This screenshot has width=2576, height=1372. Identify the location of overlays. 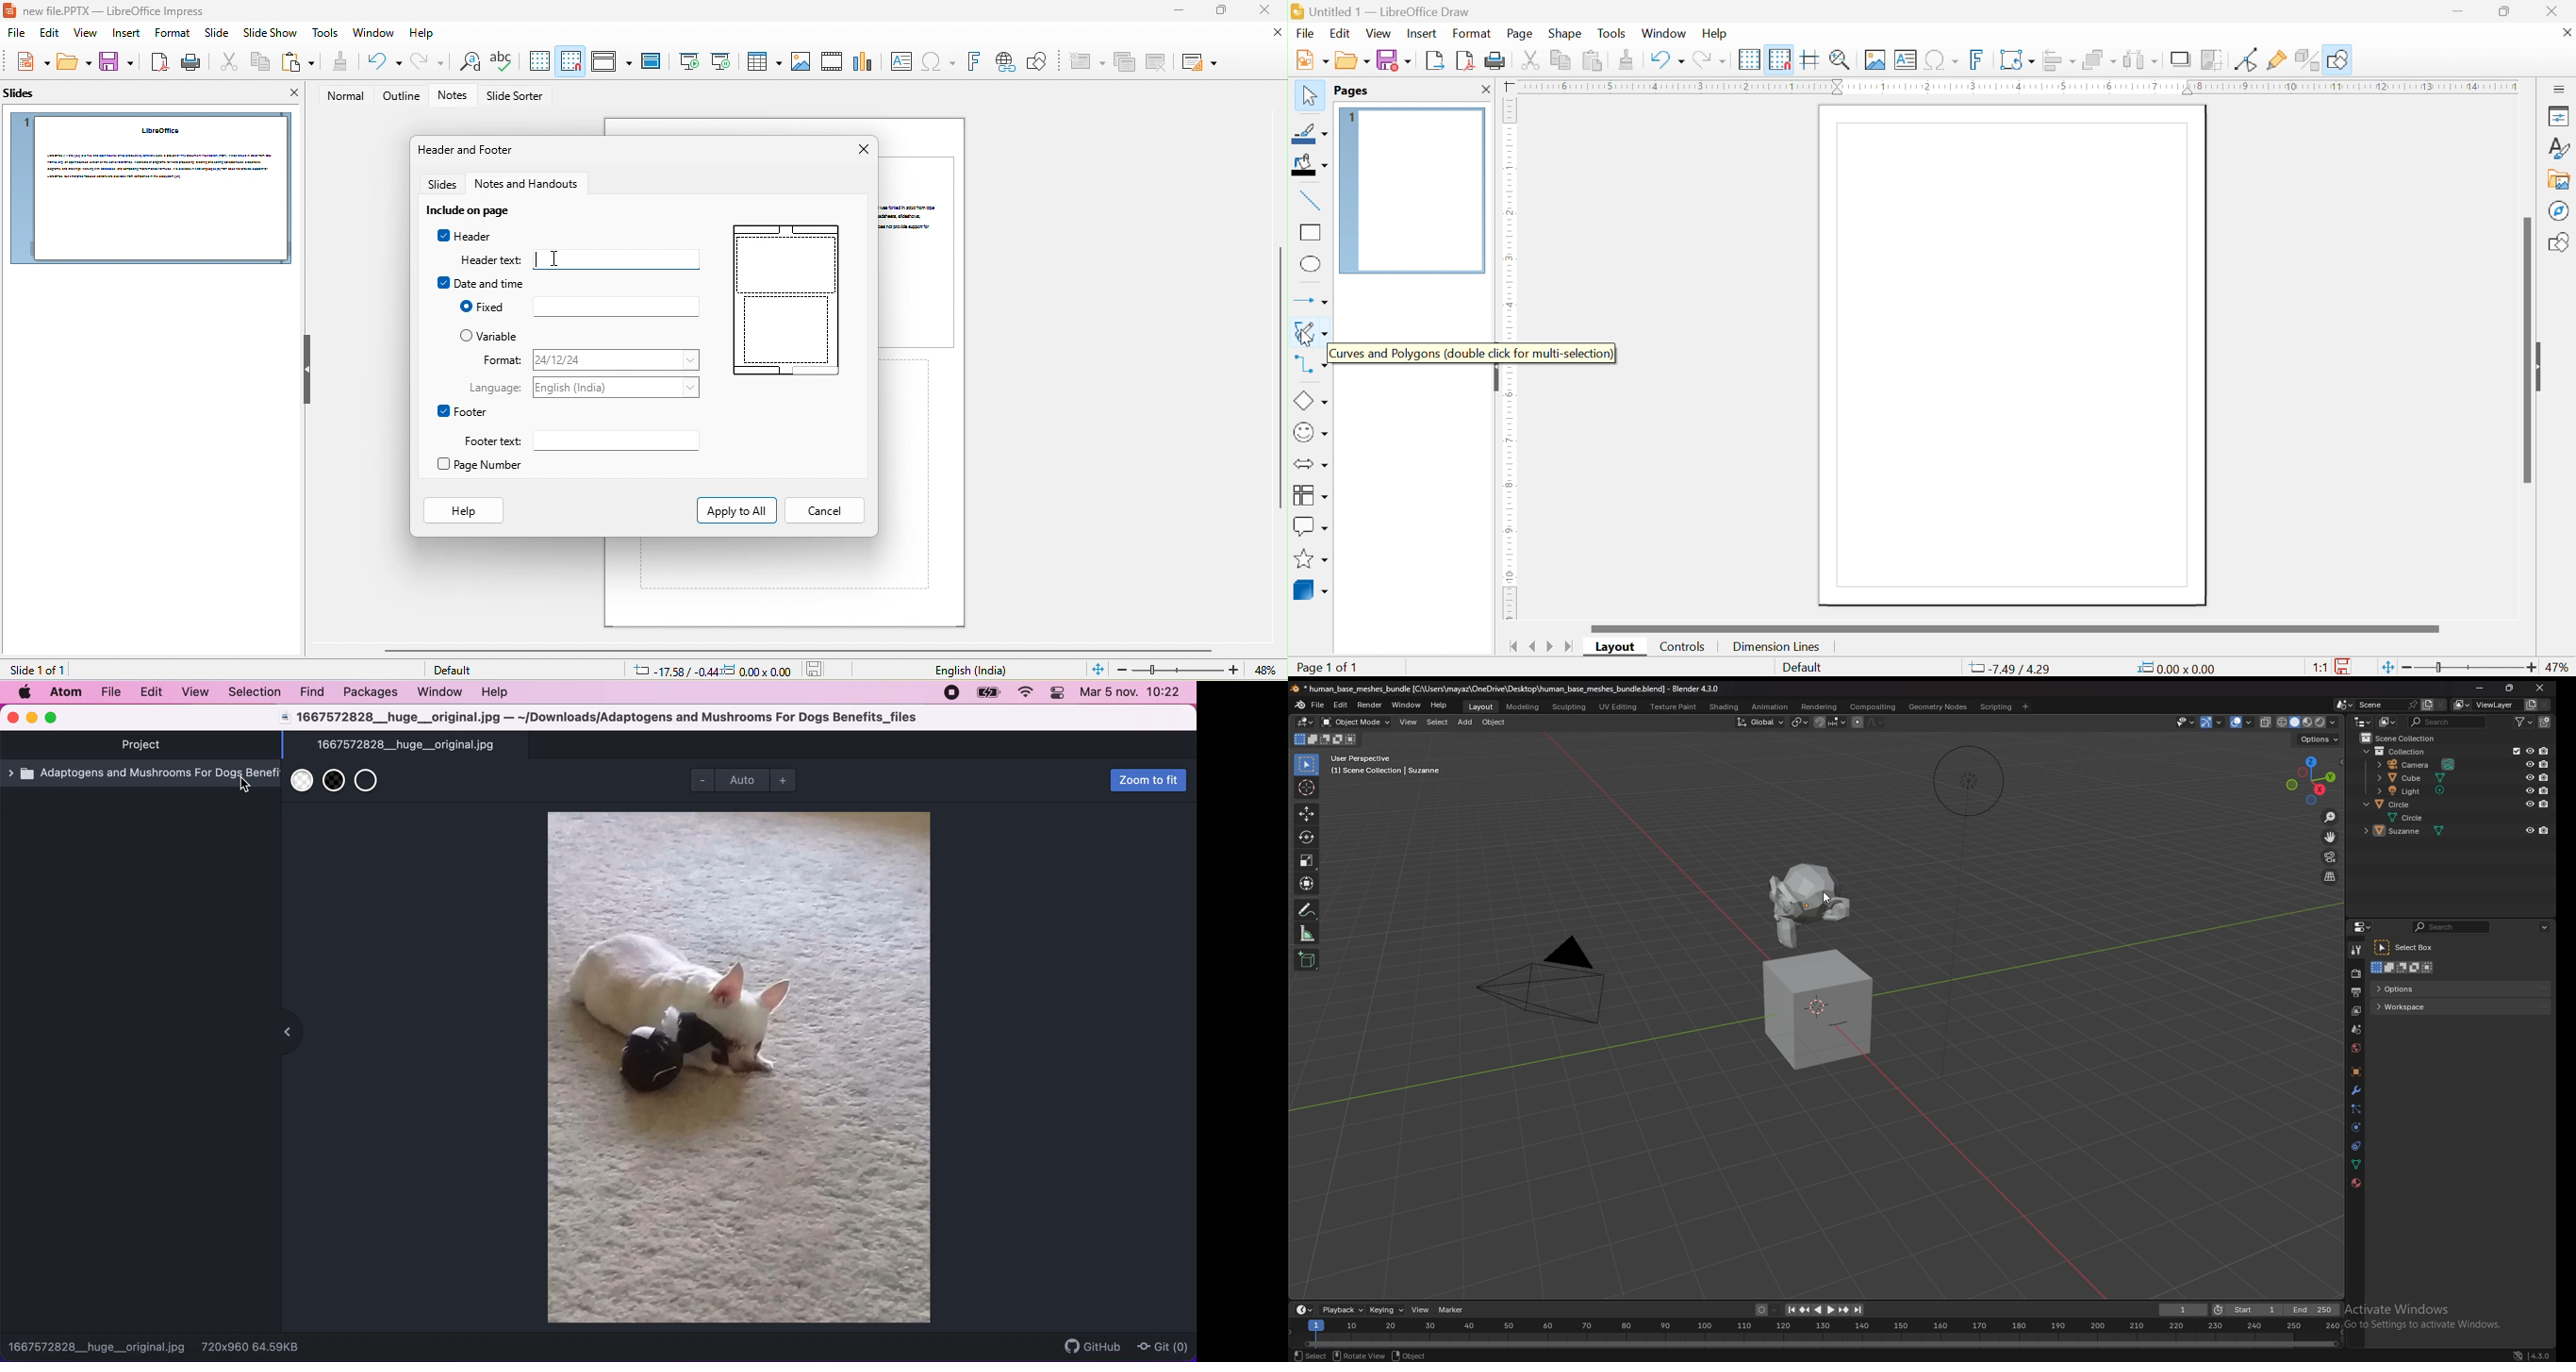
(2243, 722).